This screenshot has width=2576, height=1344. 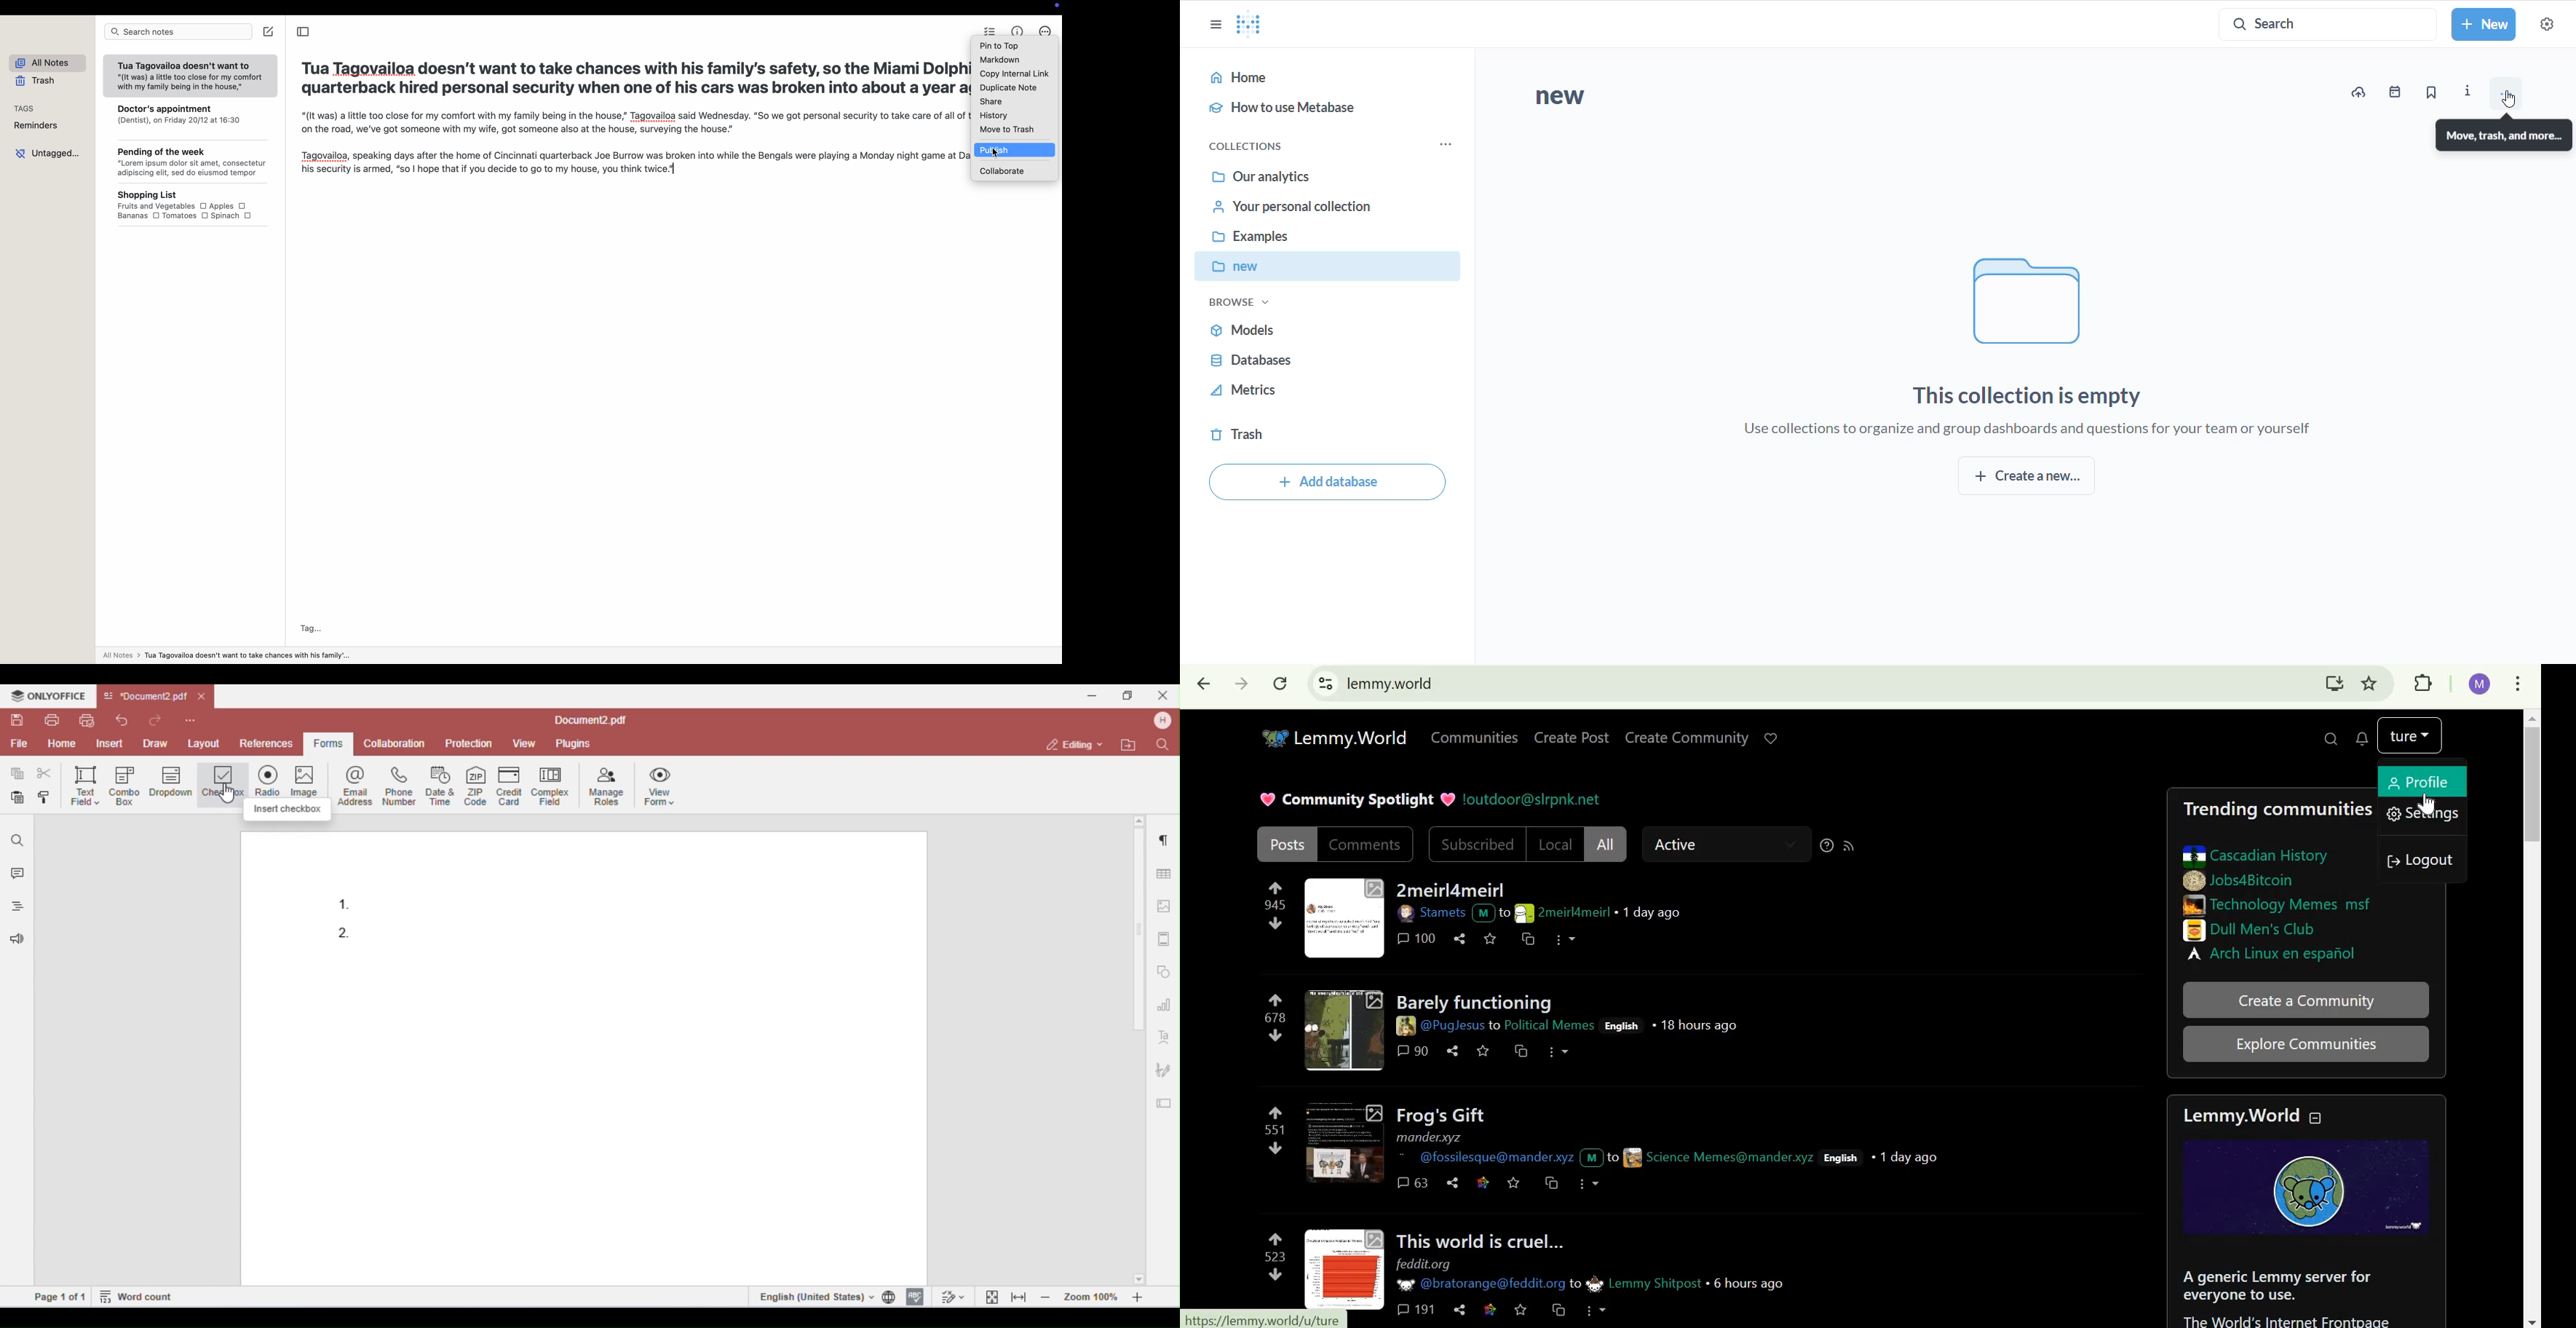 I want to click on save, so click(x=1515, y=1182).